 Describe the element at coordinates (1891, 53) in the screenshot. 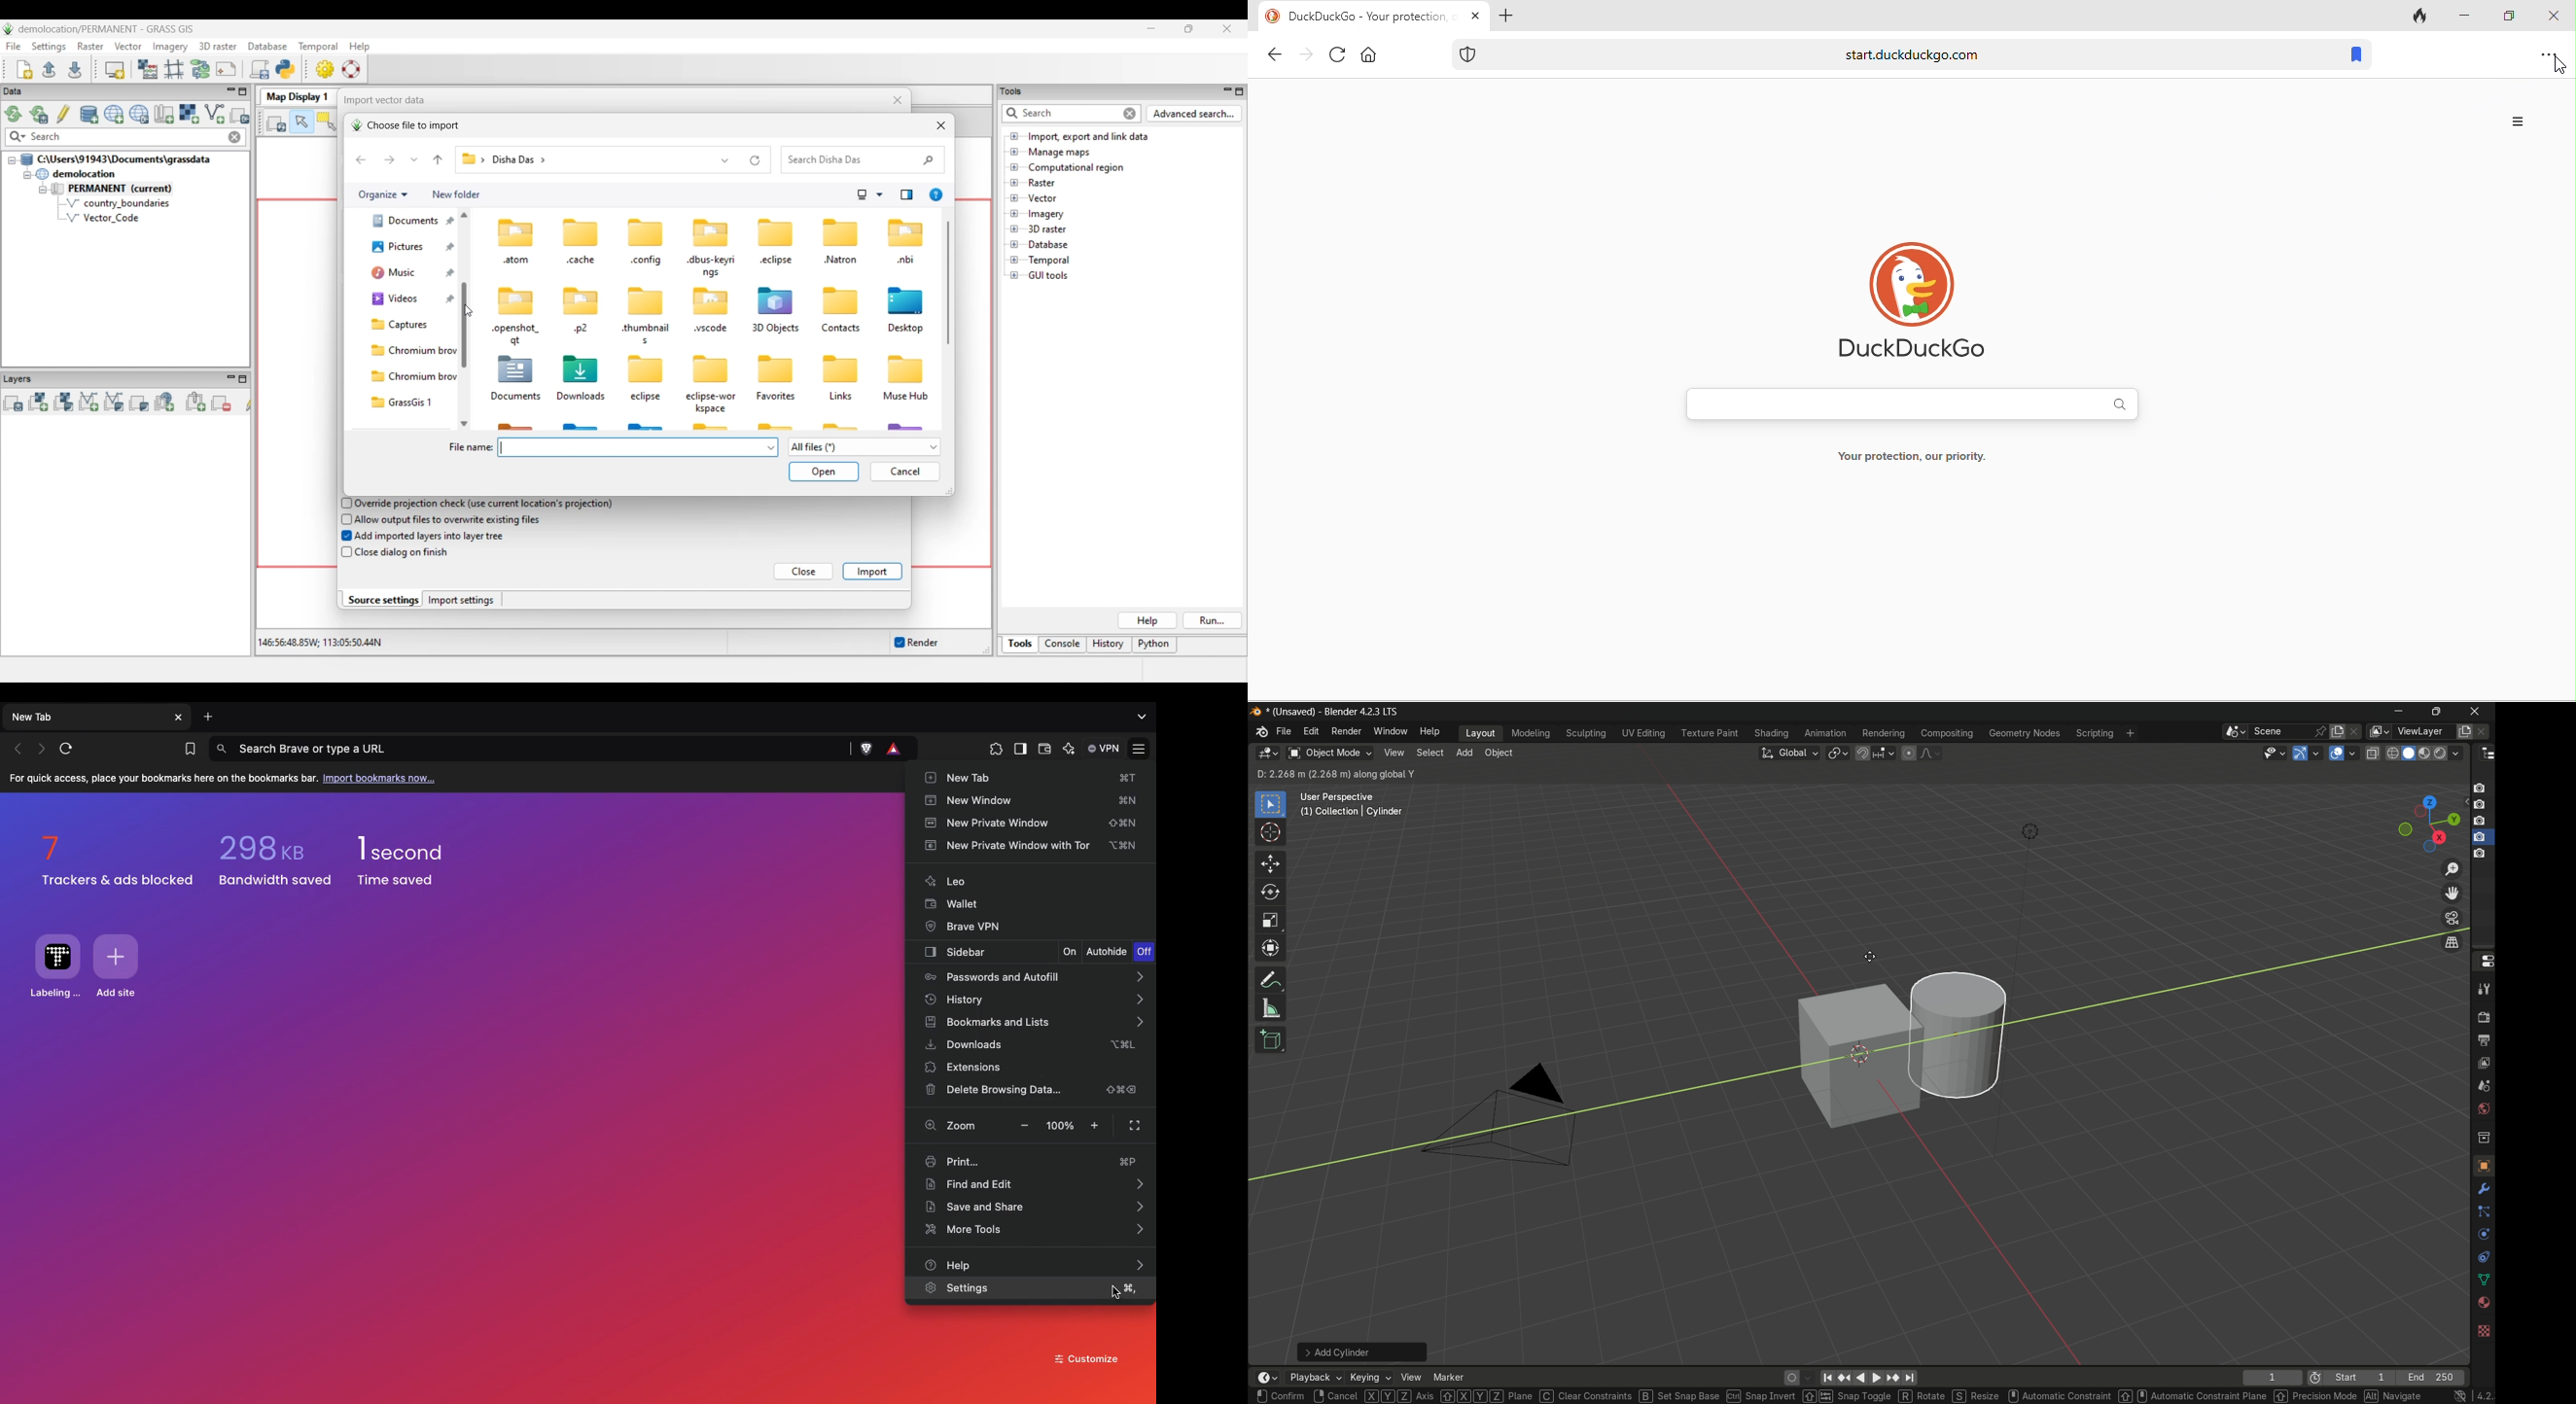

I see `start.duckduckgo.com` at that location.